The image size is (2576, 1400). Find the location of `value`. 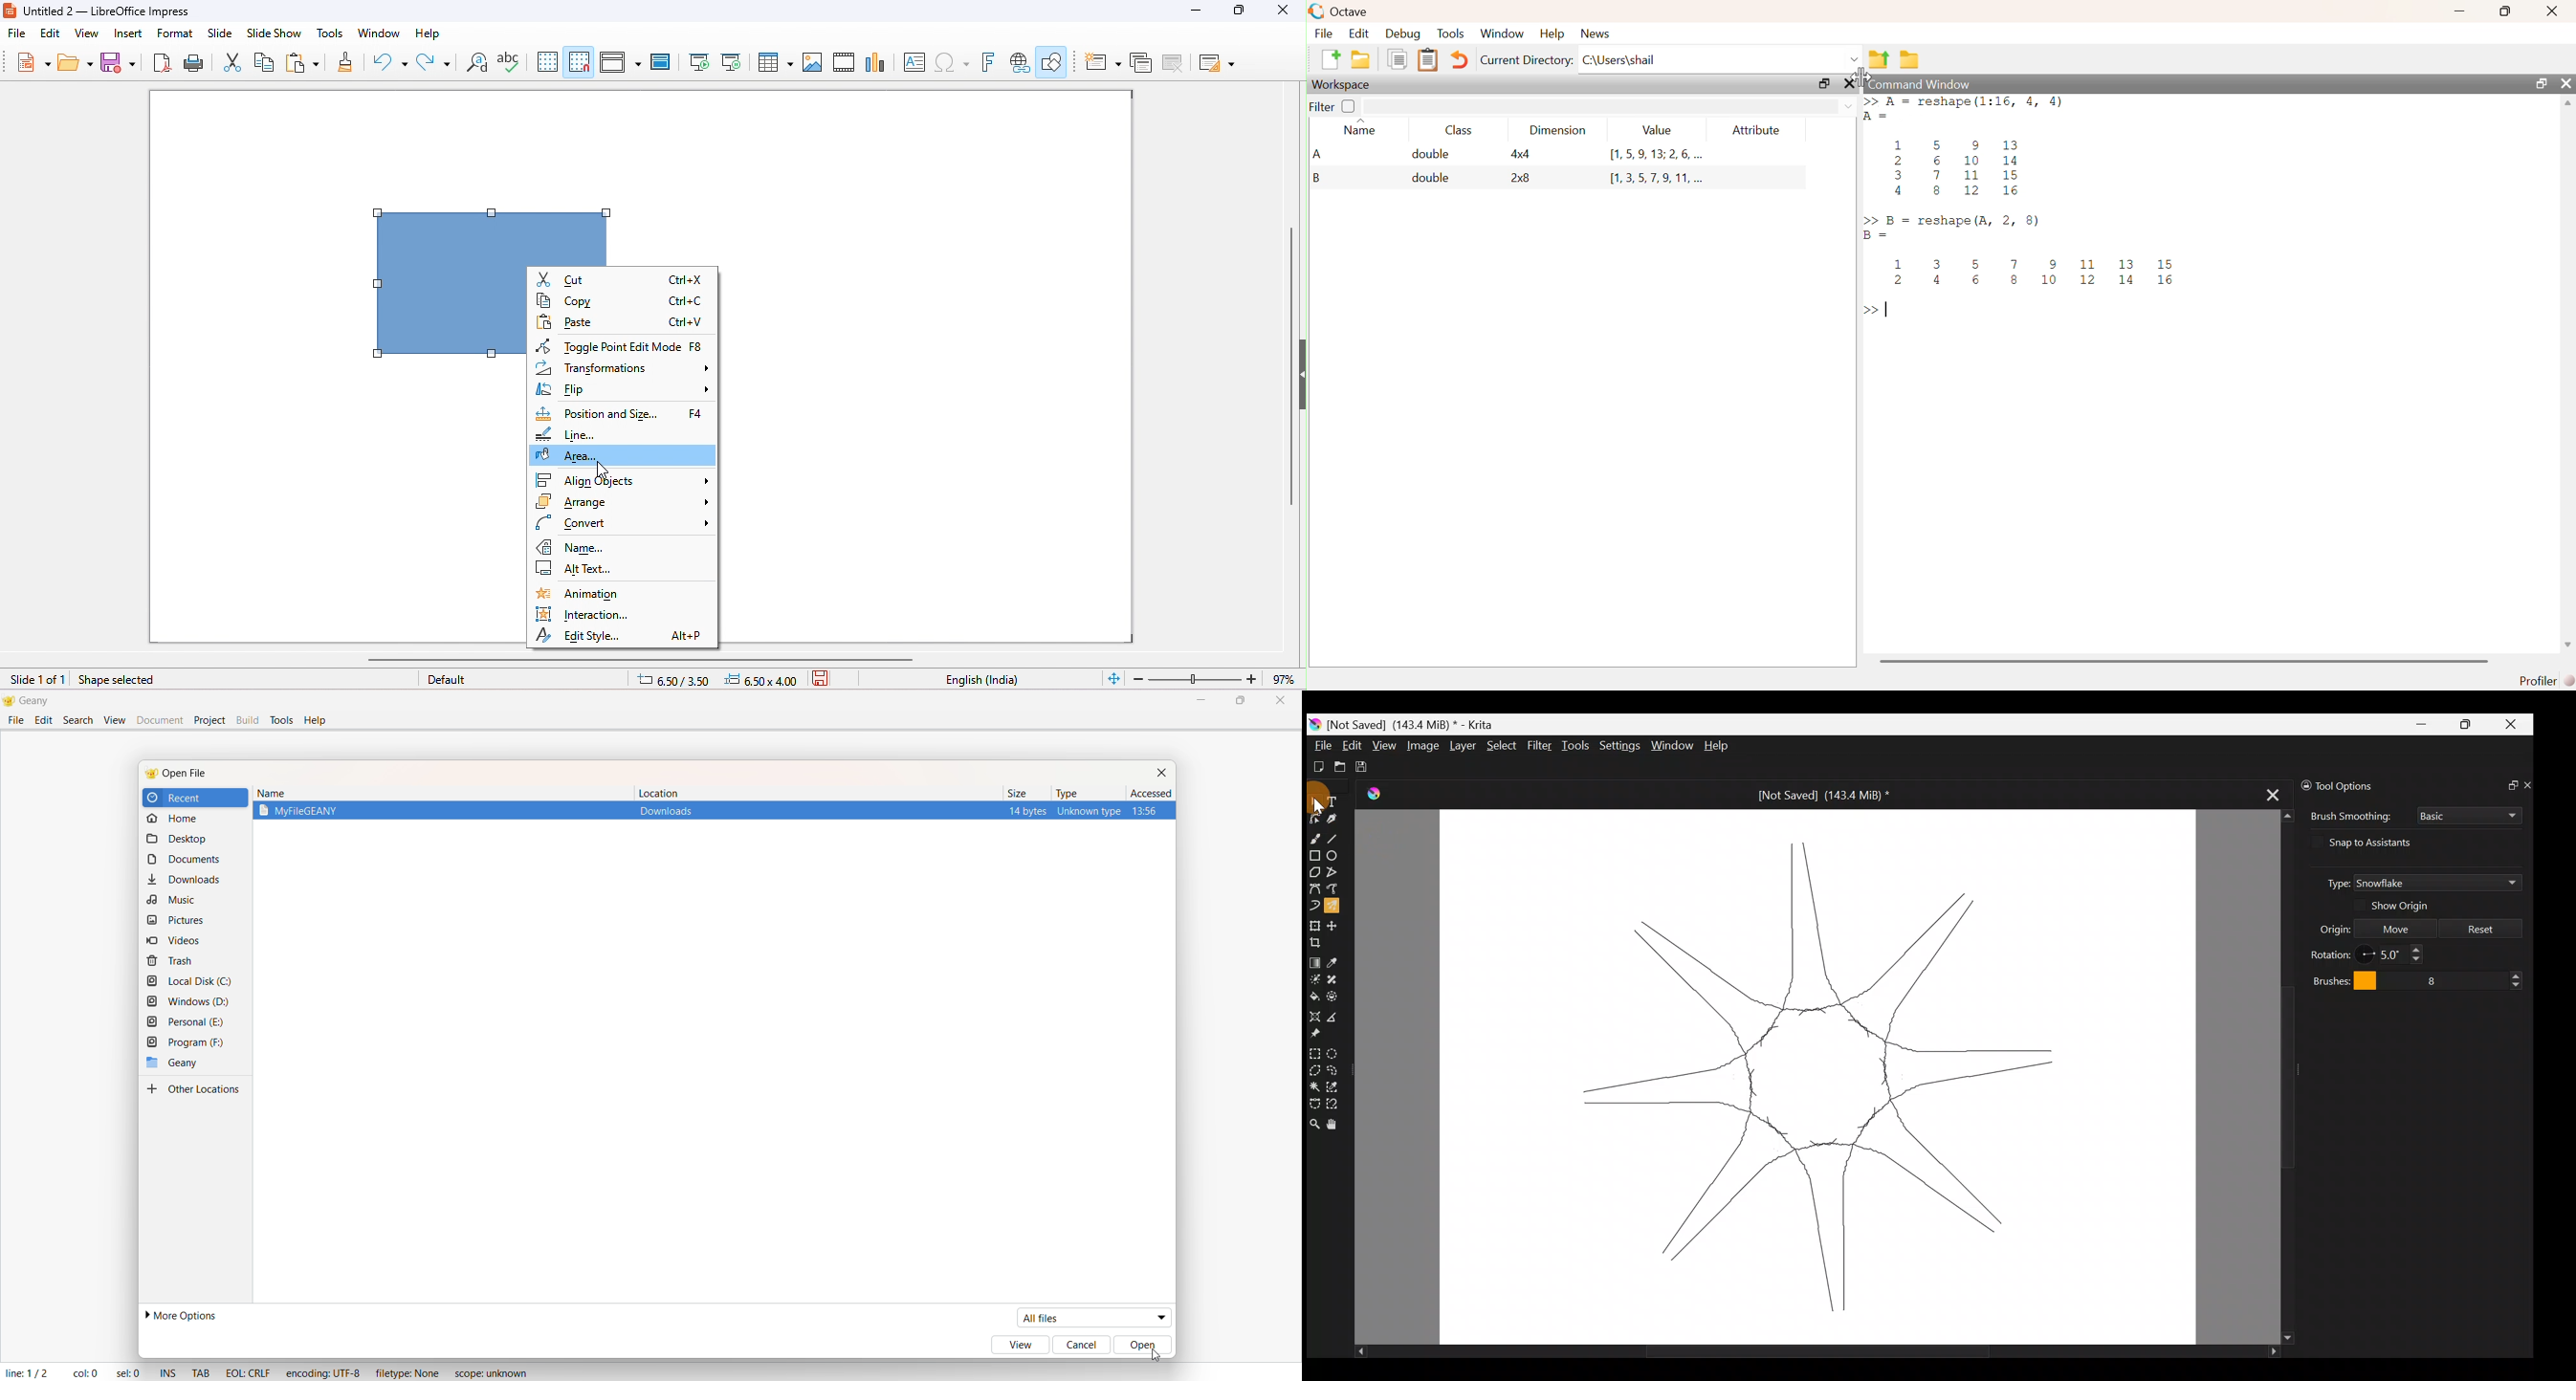

value is located at coordinates (1659, 131).